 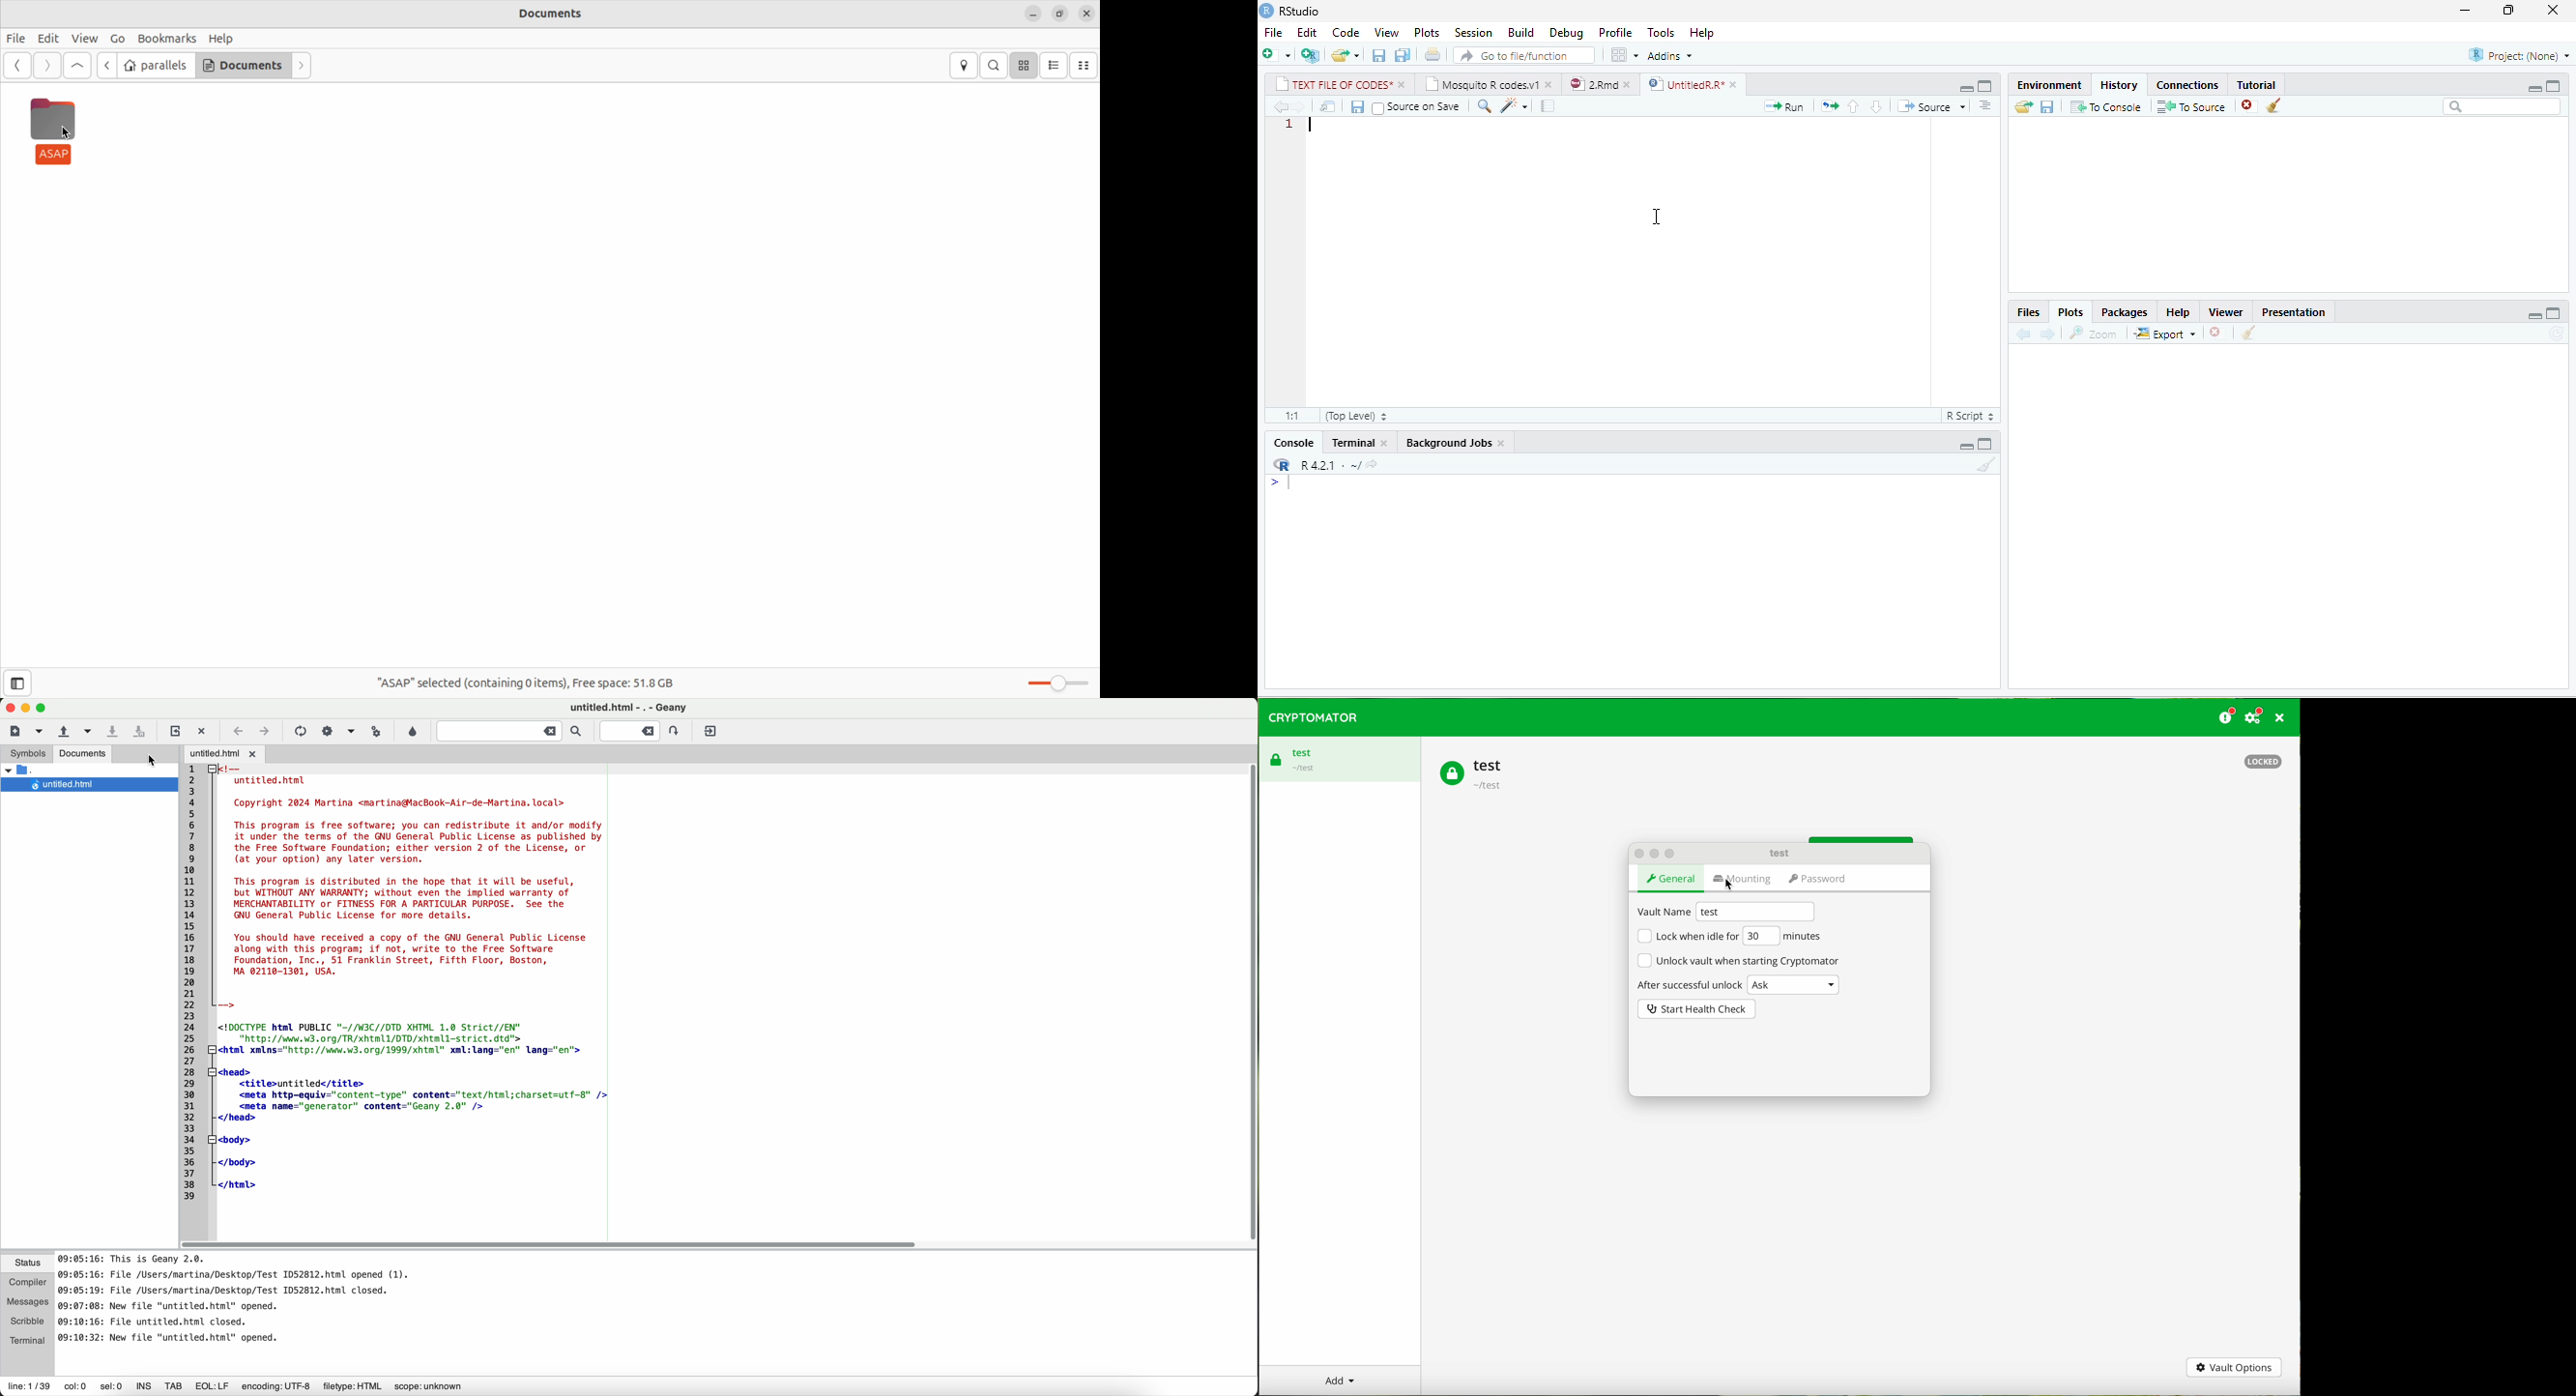 I want to click on minimize, so click(x=1966, y=88).